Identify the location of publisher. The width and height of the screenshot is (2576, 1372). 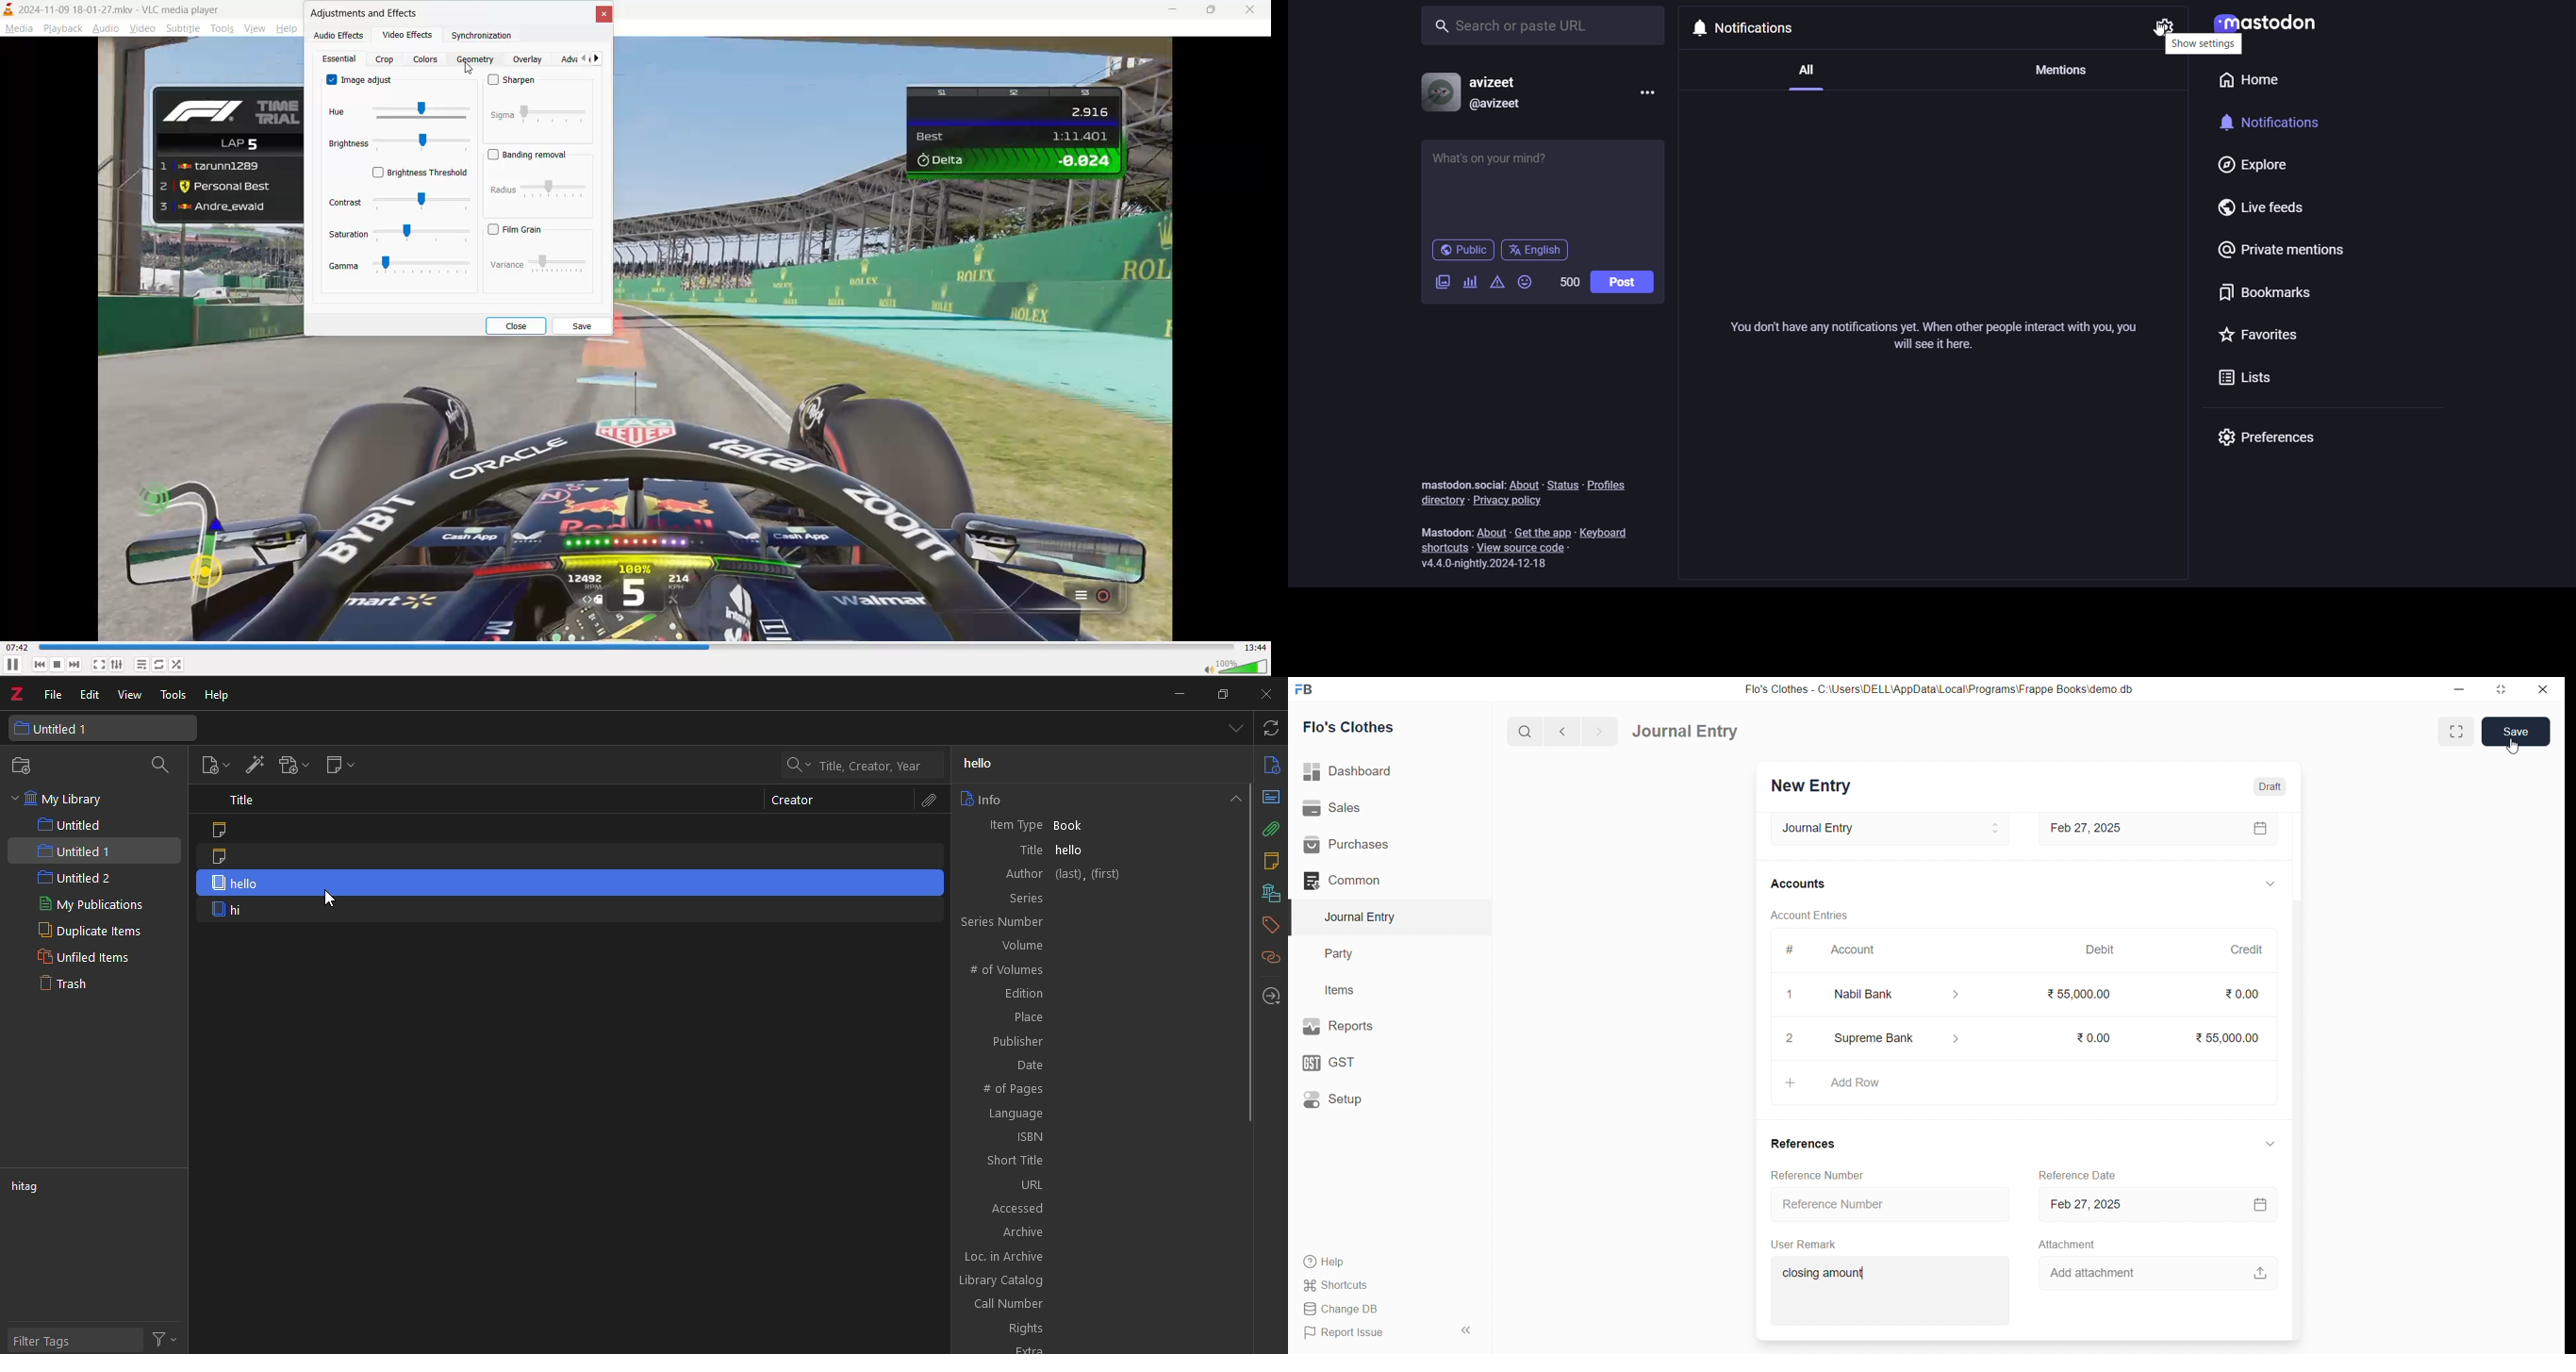
(1018, 1042).